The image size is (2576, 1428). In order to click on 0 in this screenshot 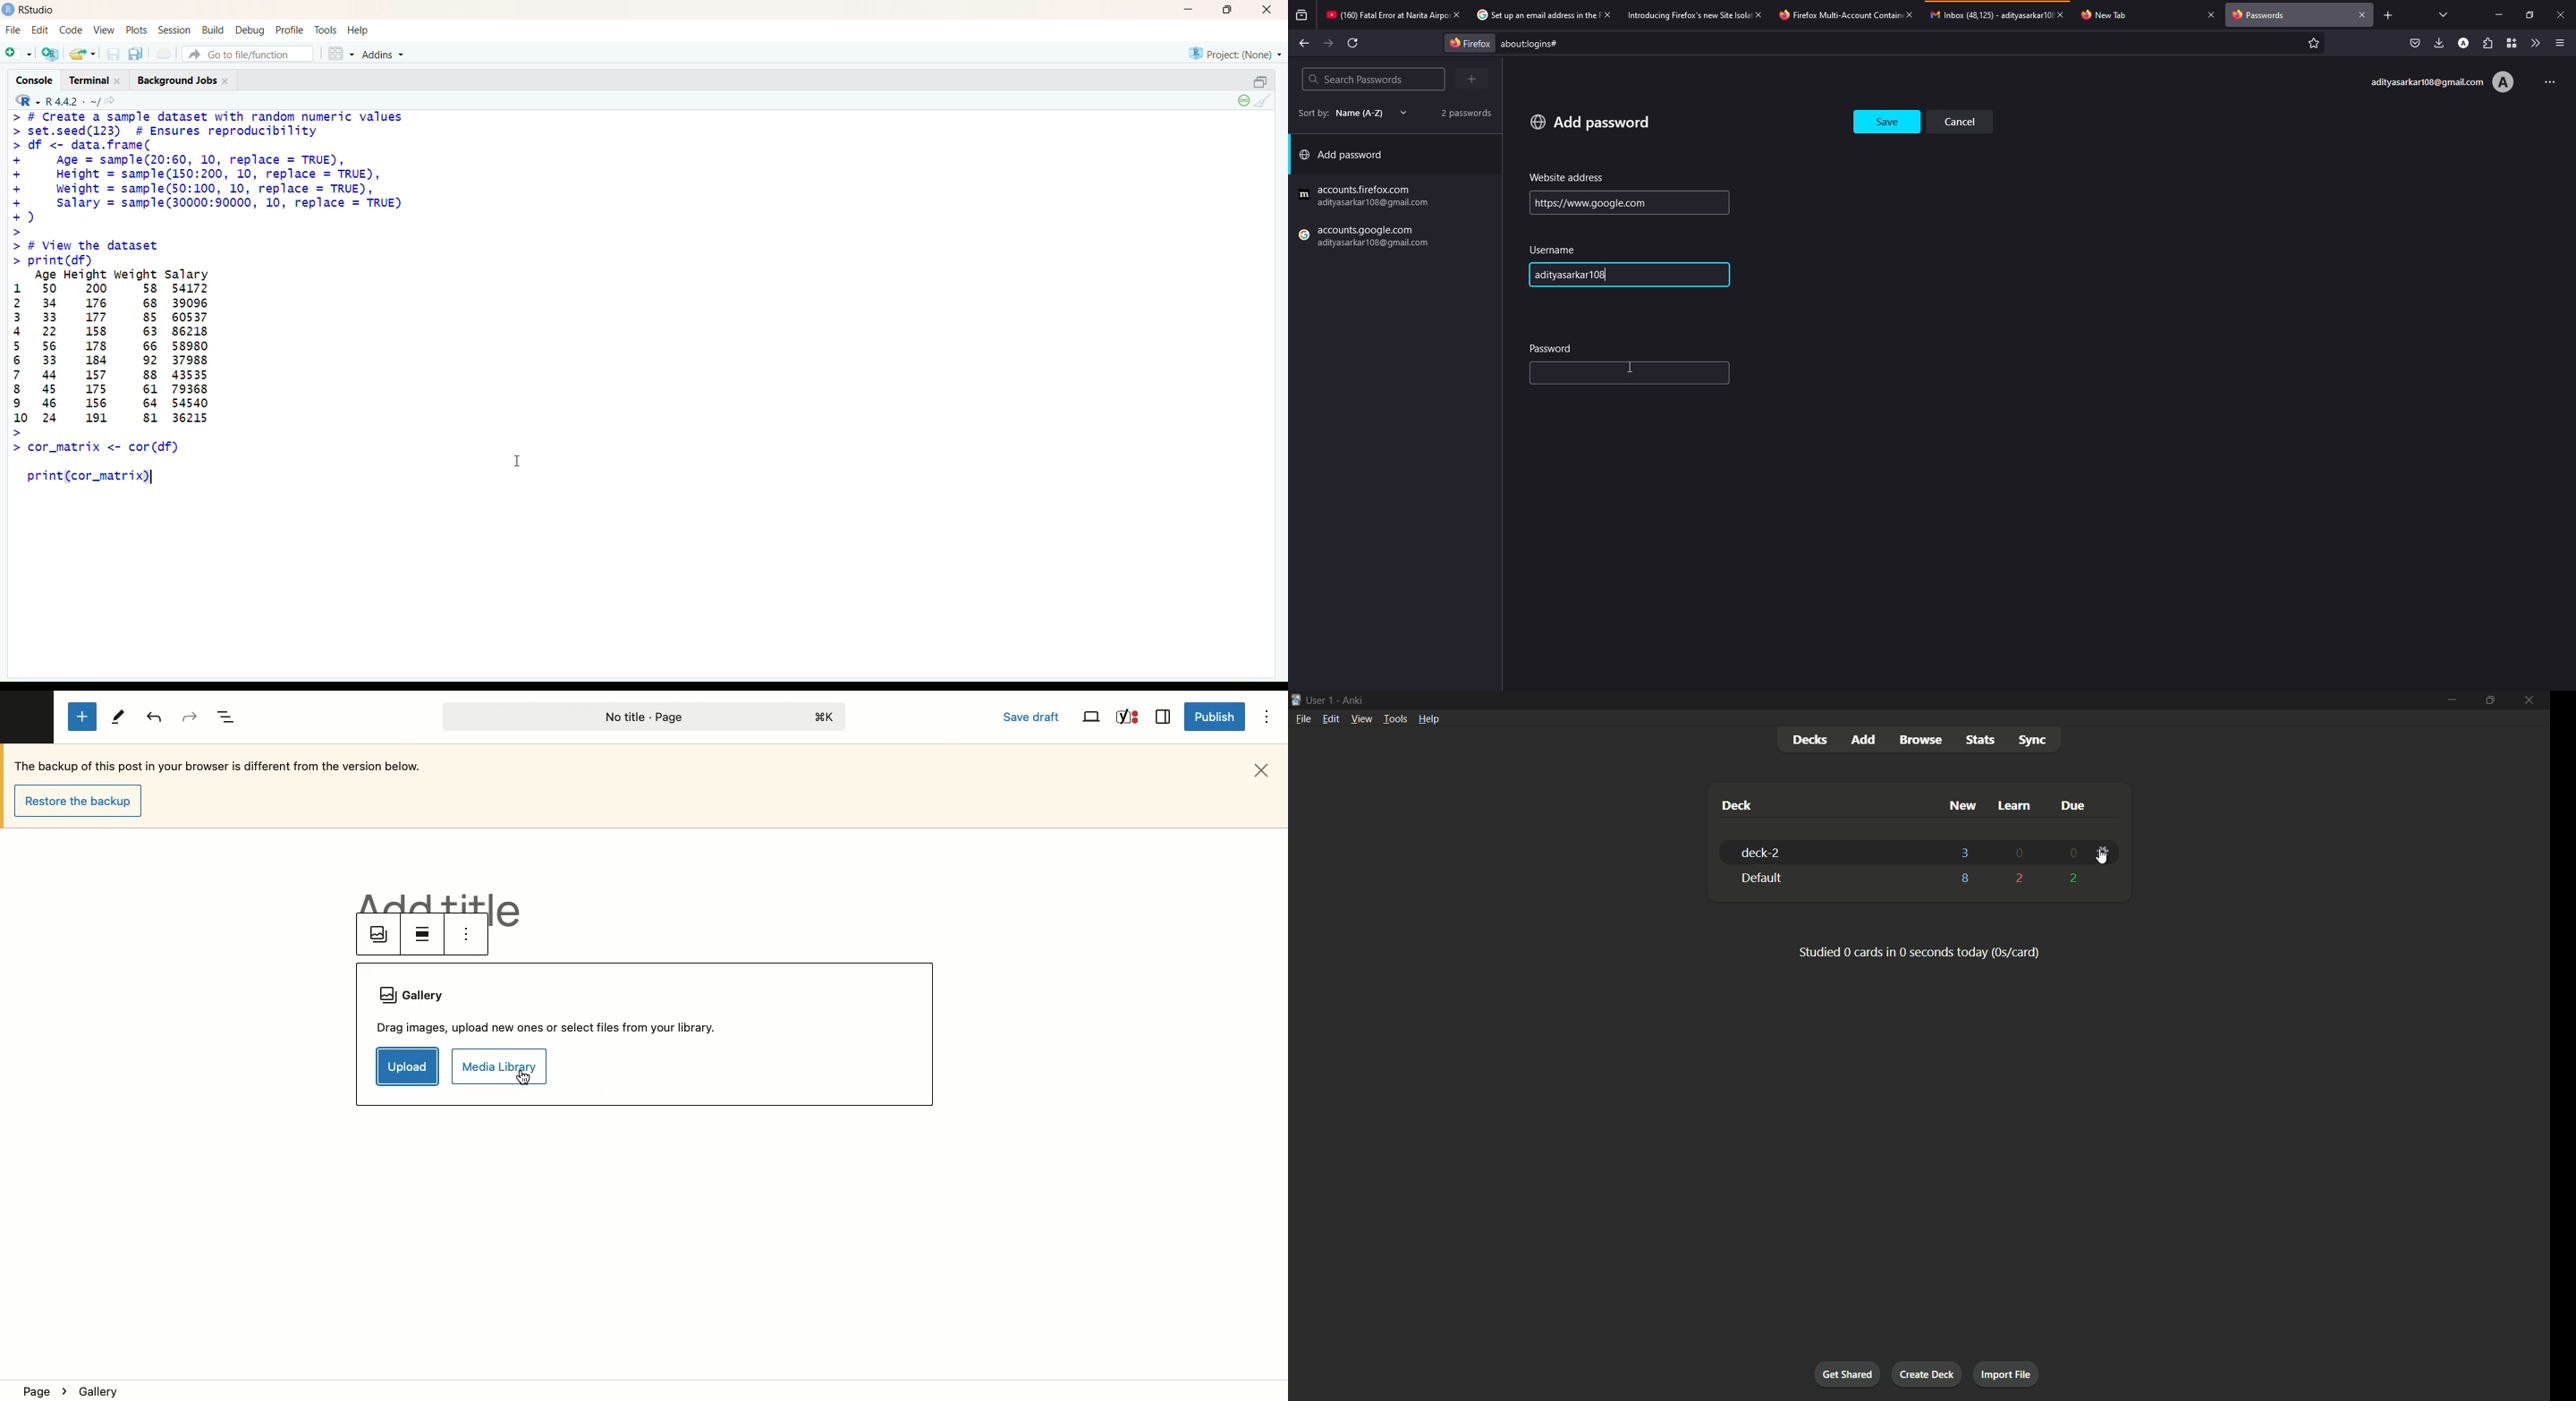, I will do `click(2070, 854)`.